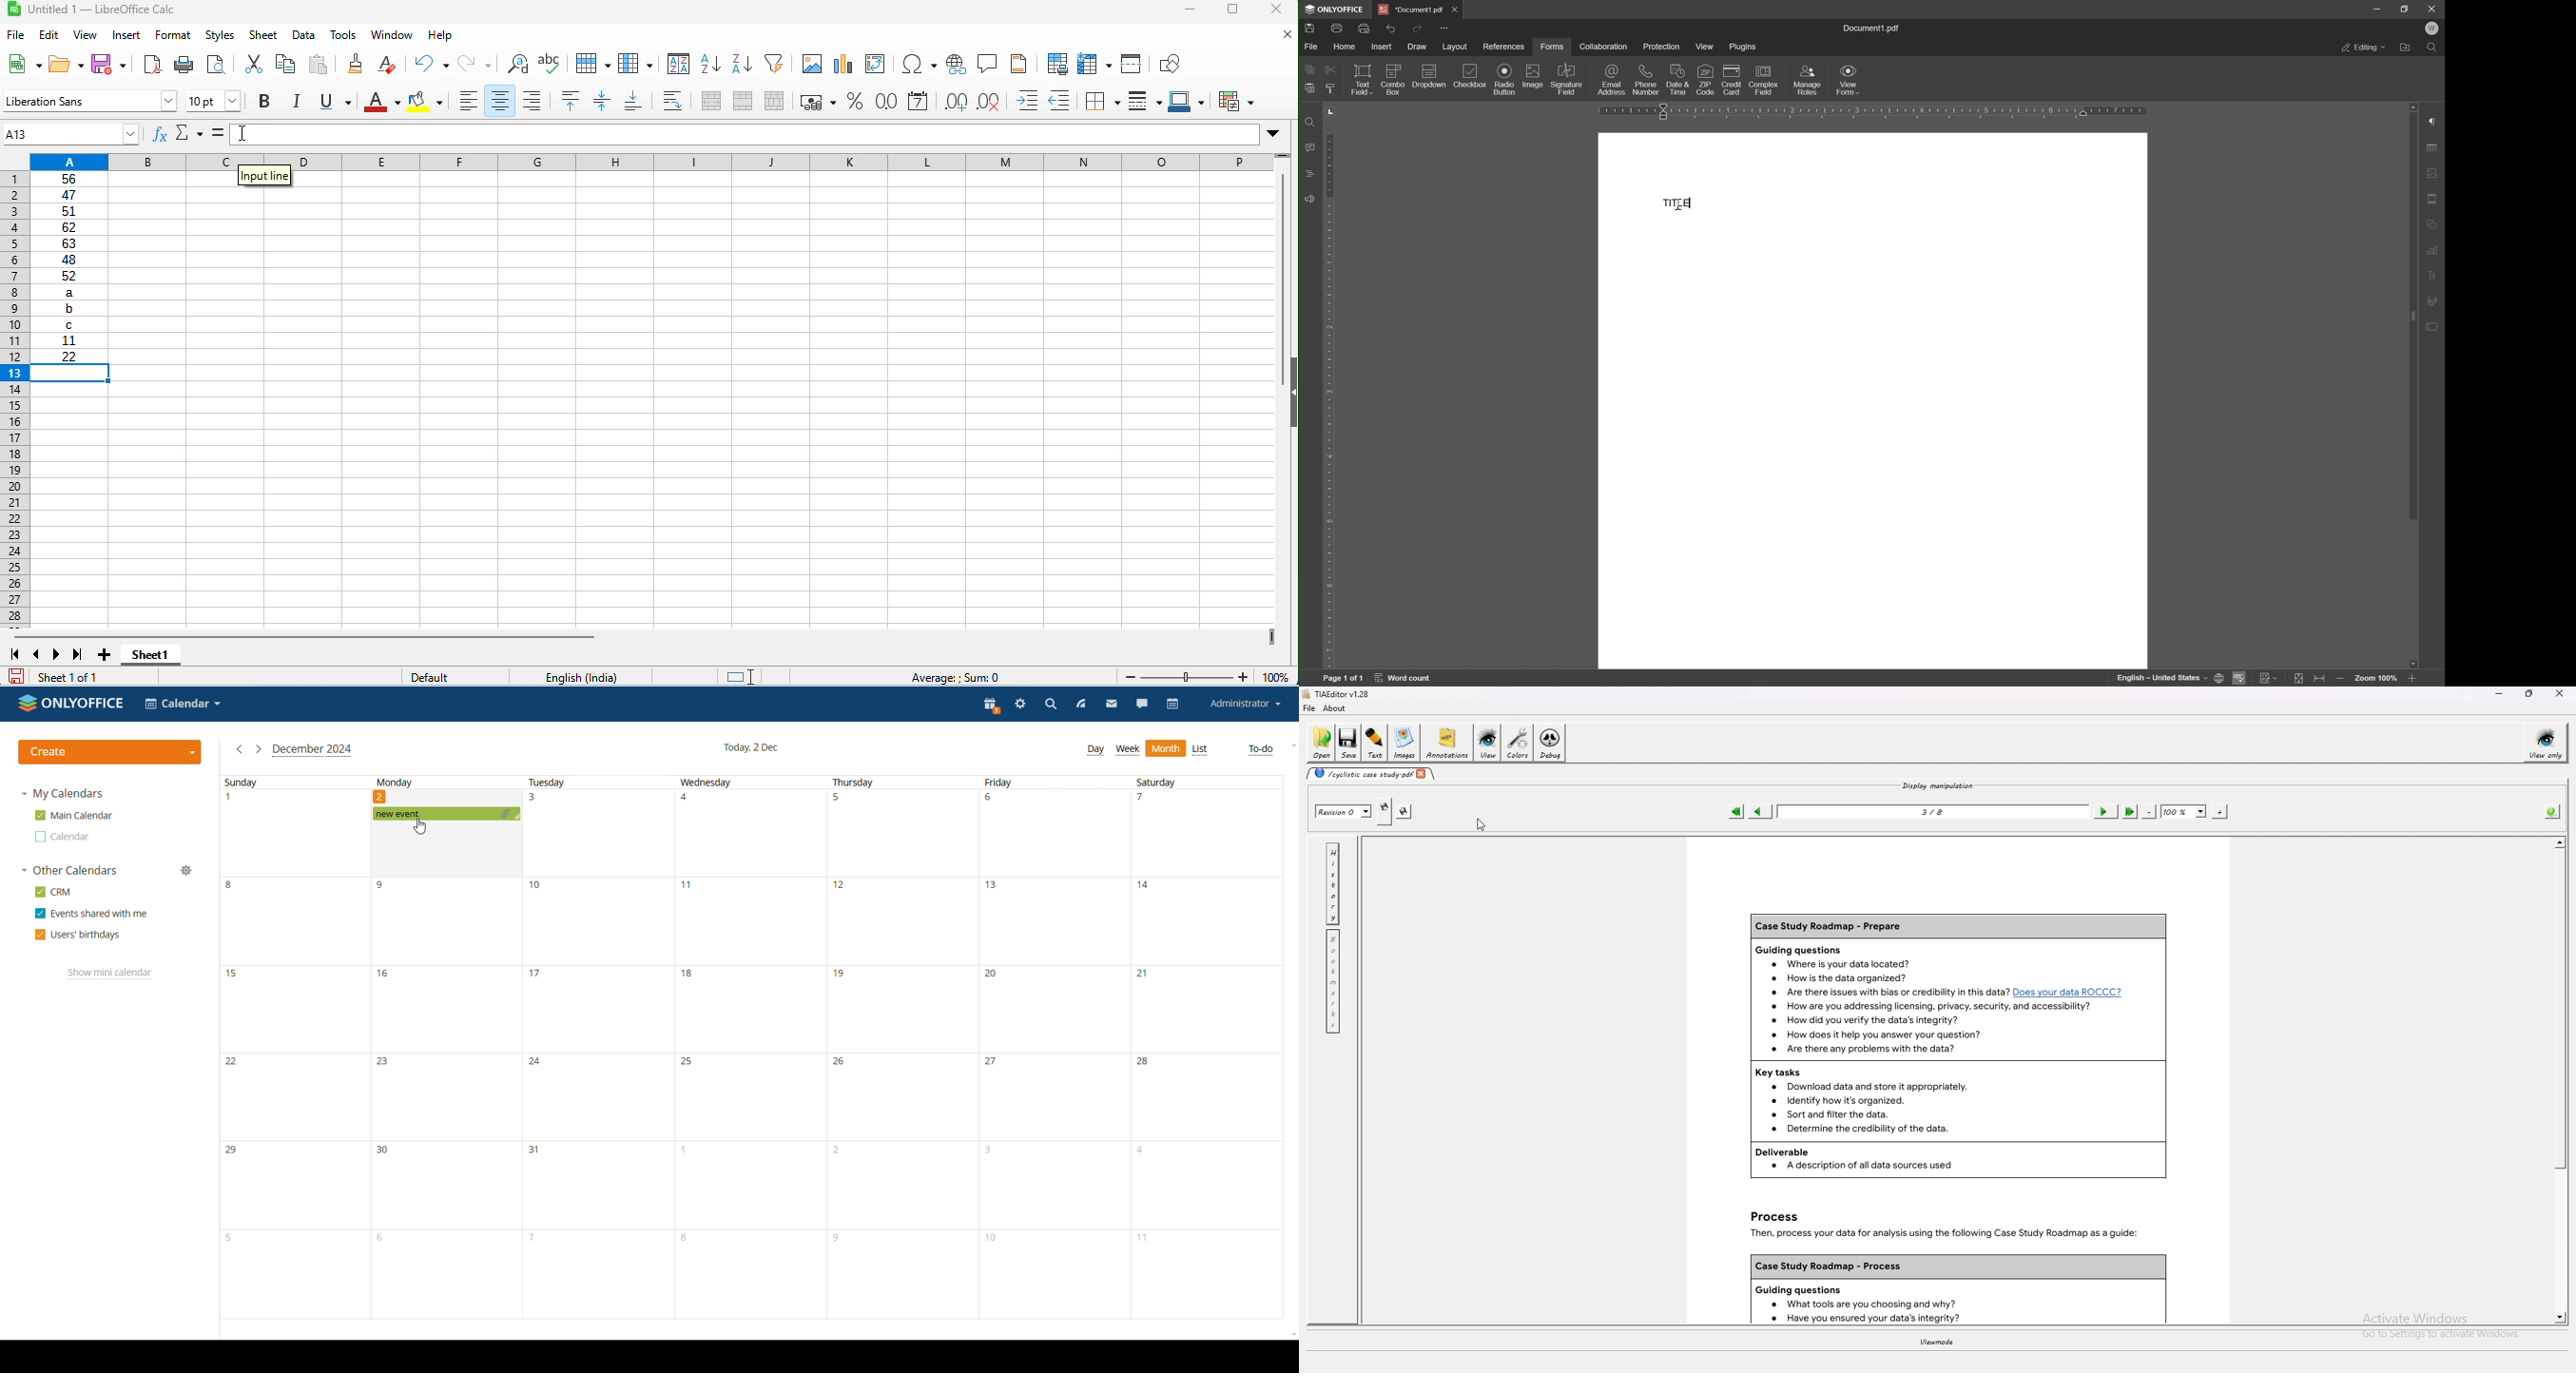 This screenshot has width=2576, height=1400. What do you see at coordinates (386, 886) in the screenshot?
I see `9` at bounding box center [386, 886].